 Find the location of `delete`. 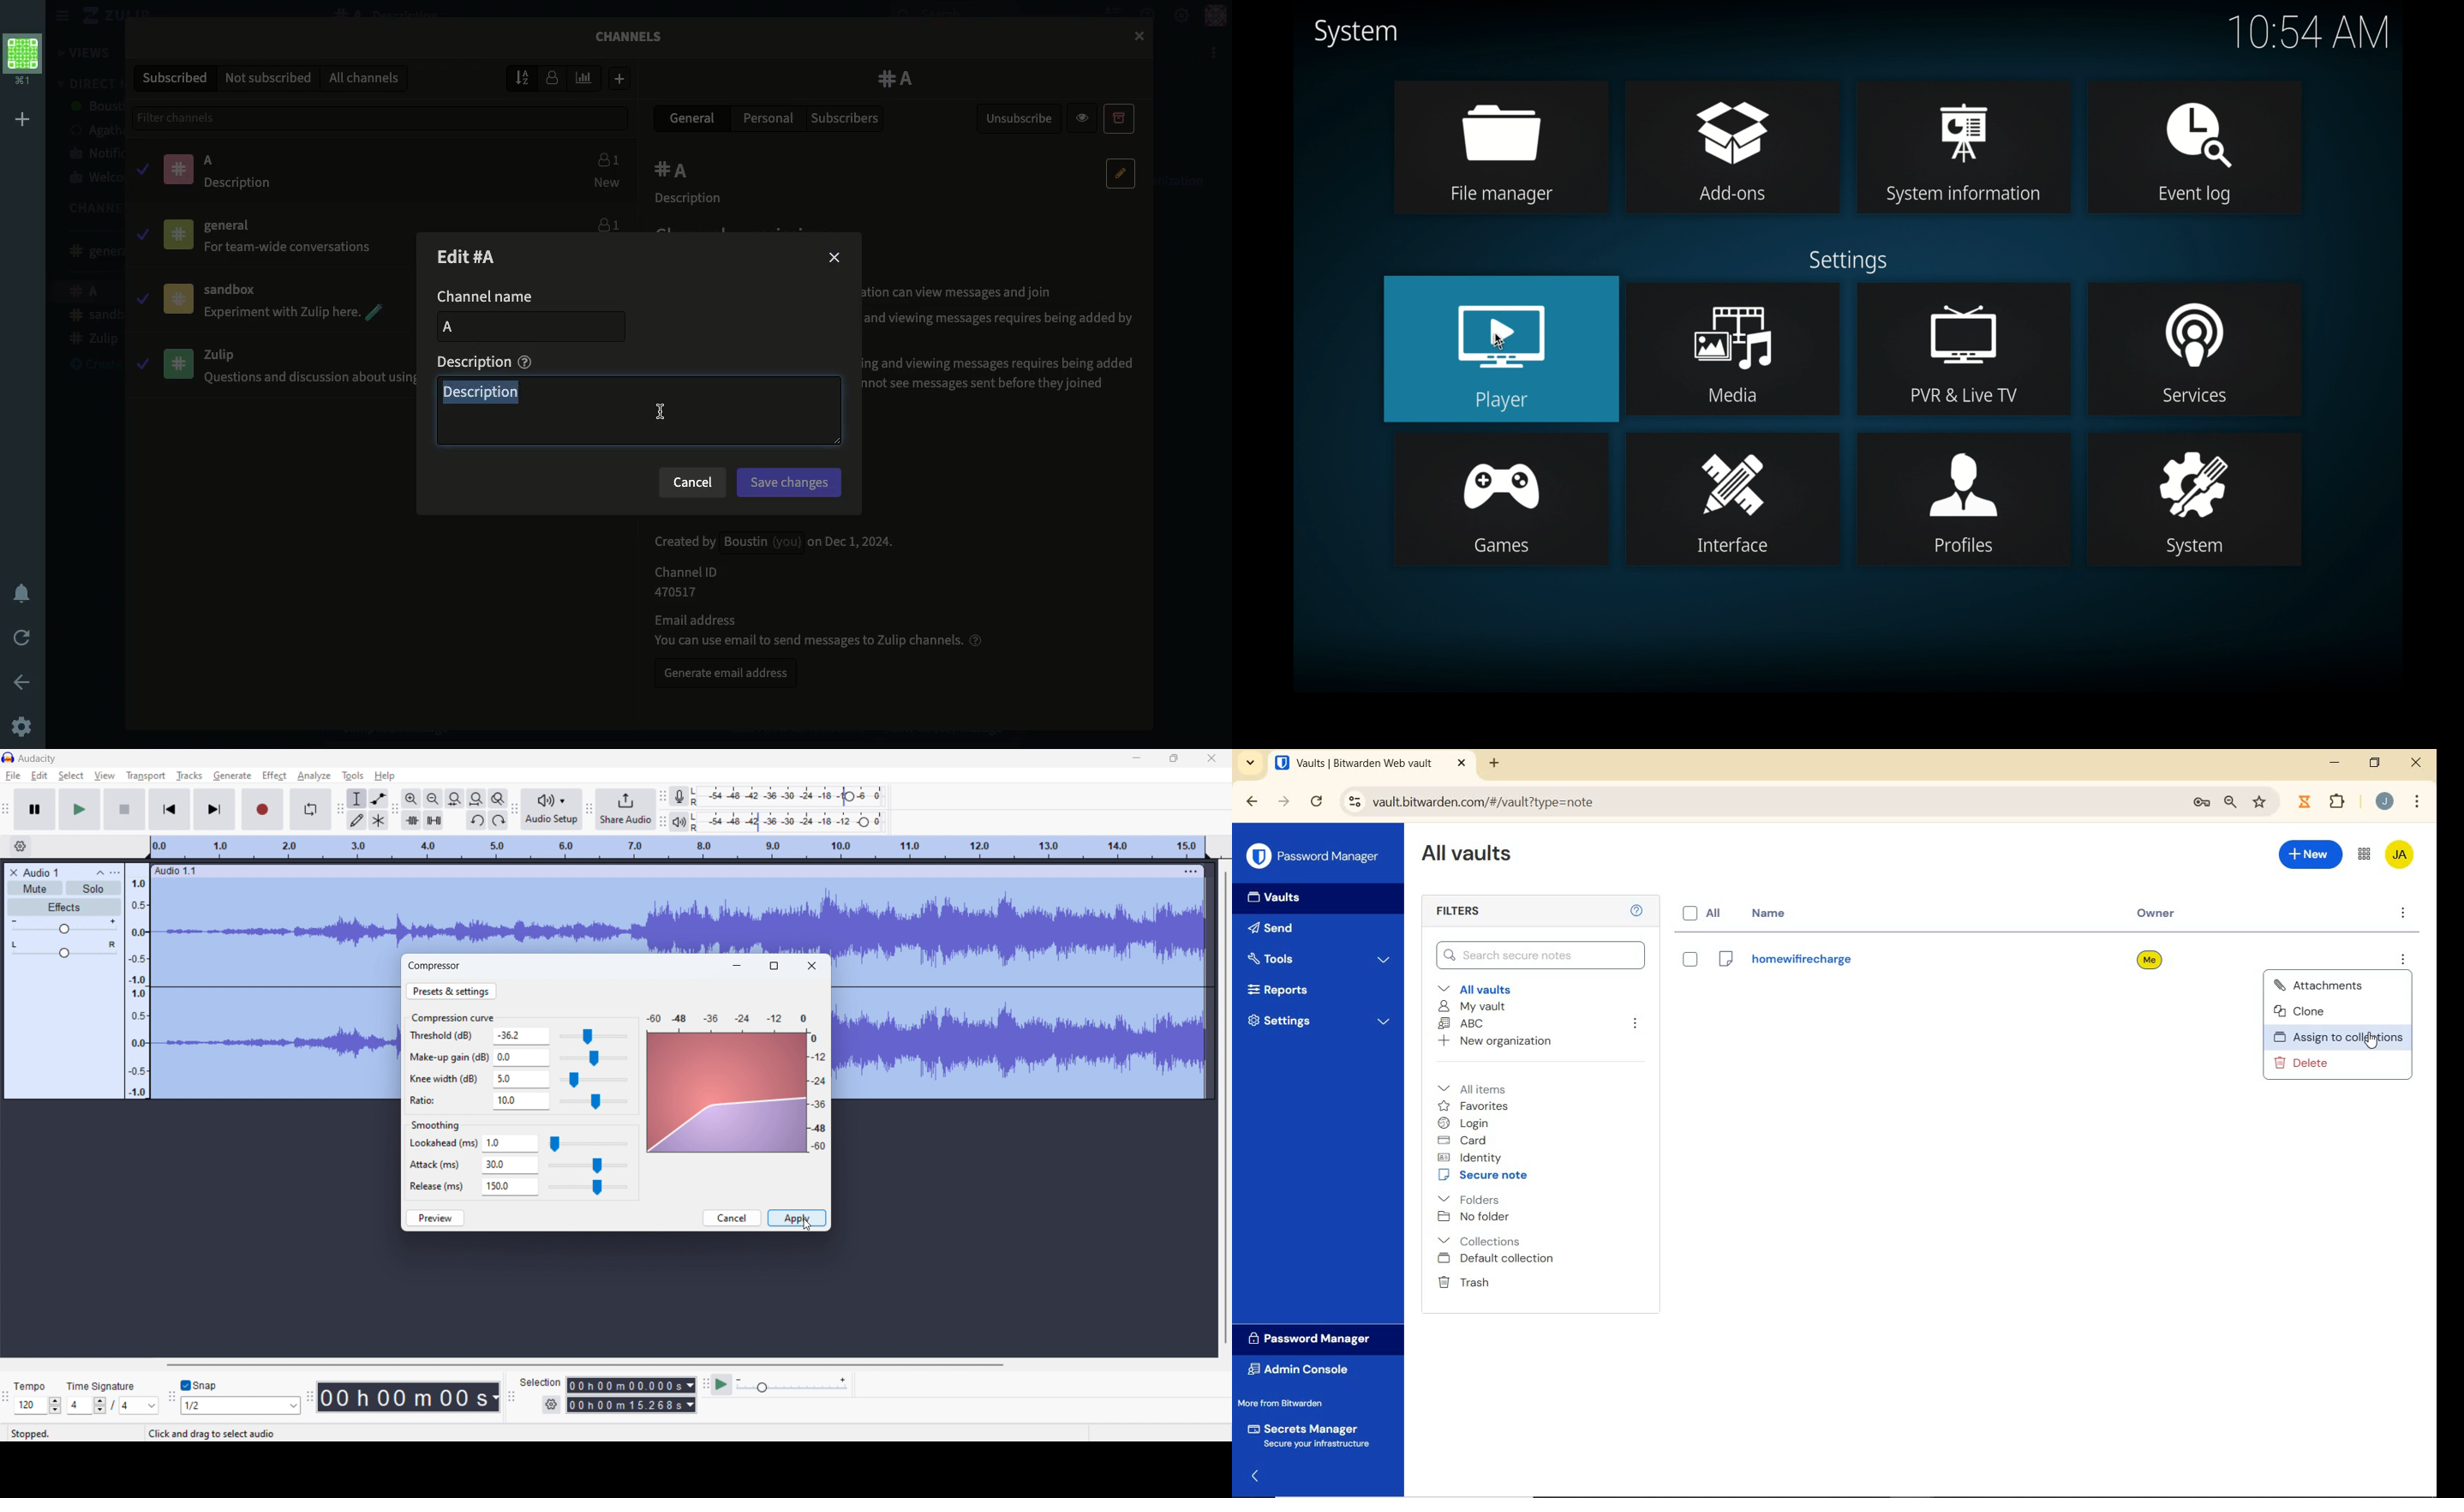

delete is located at coordinates (2314, 1065).